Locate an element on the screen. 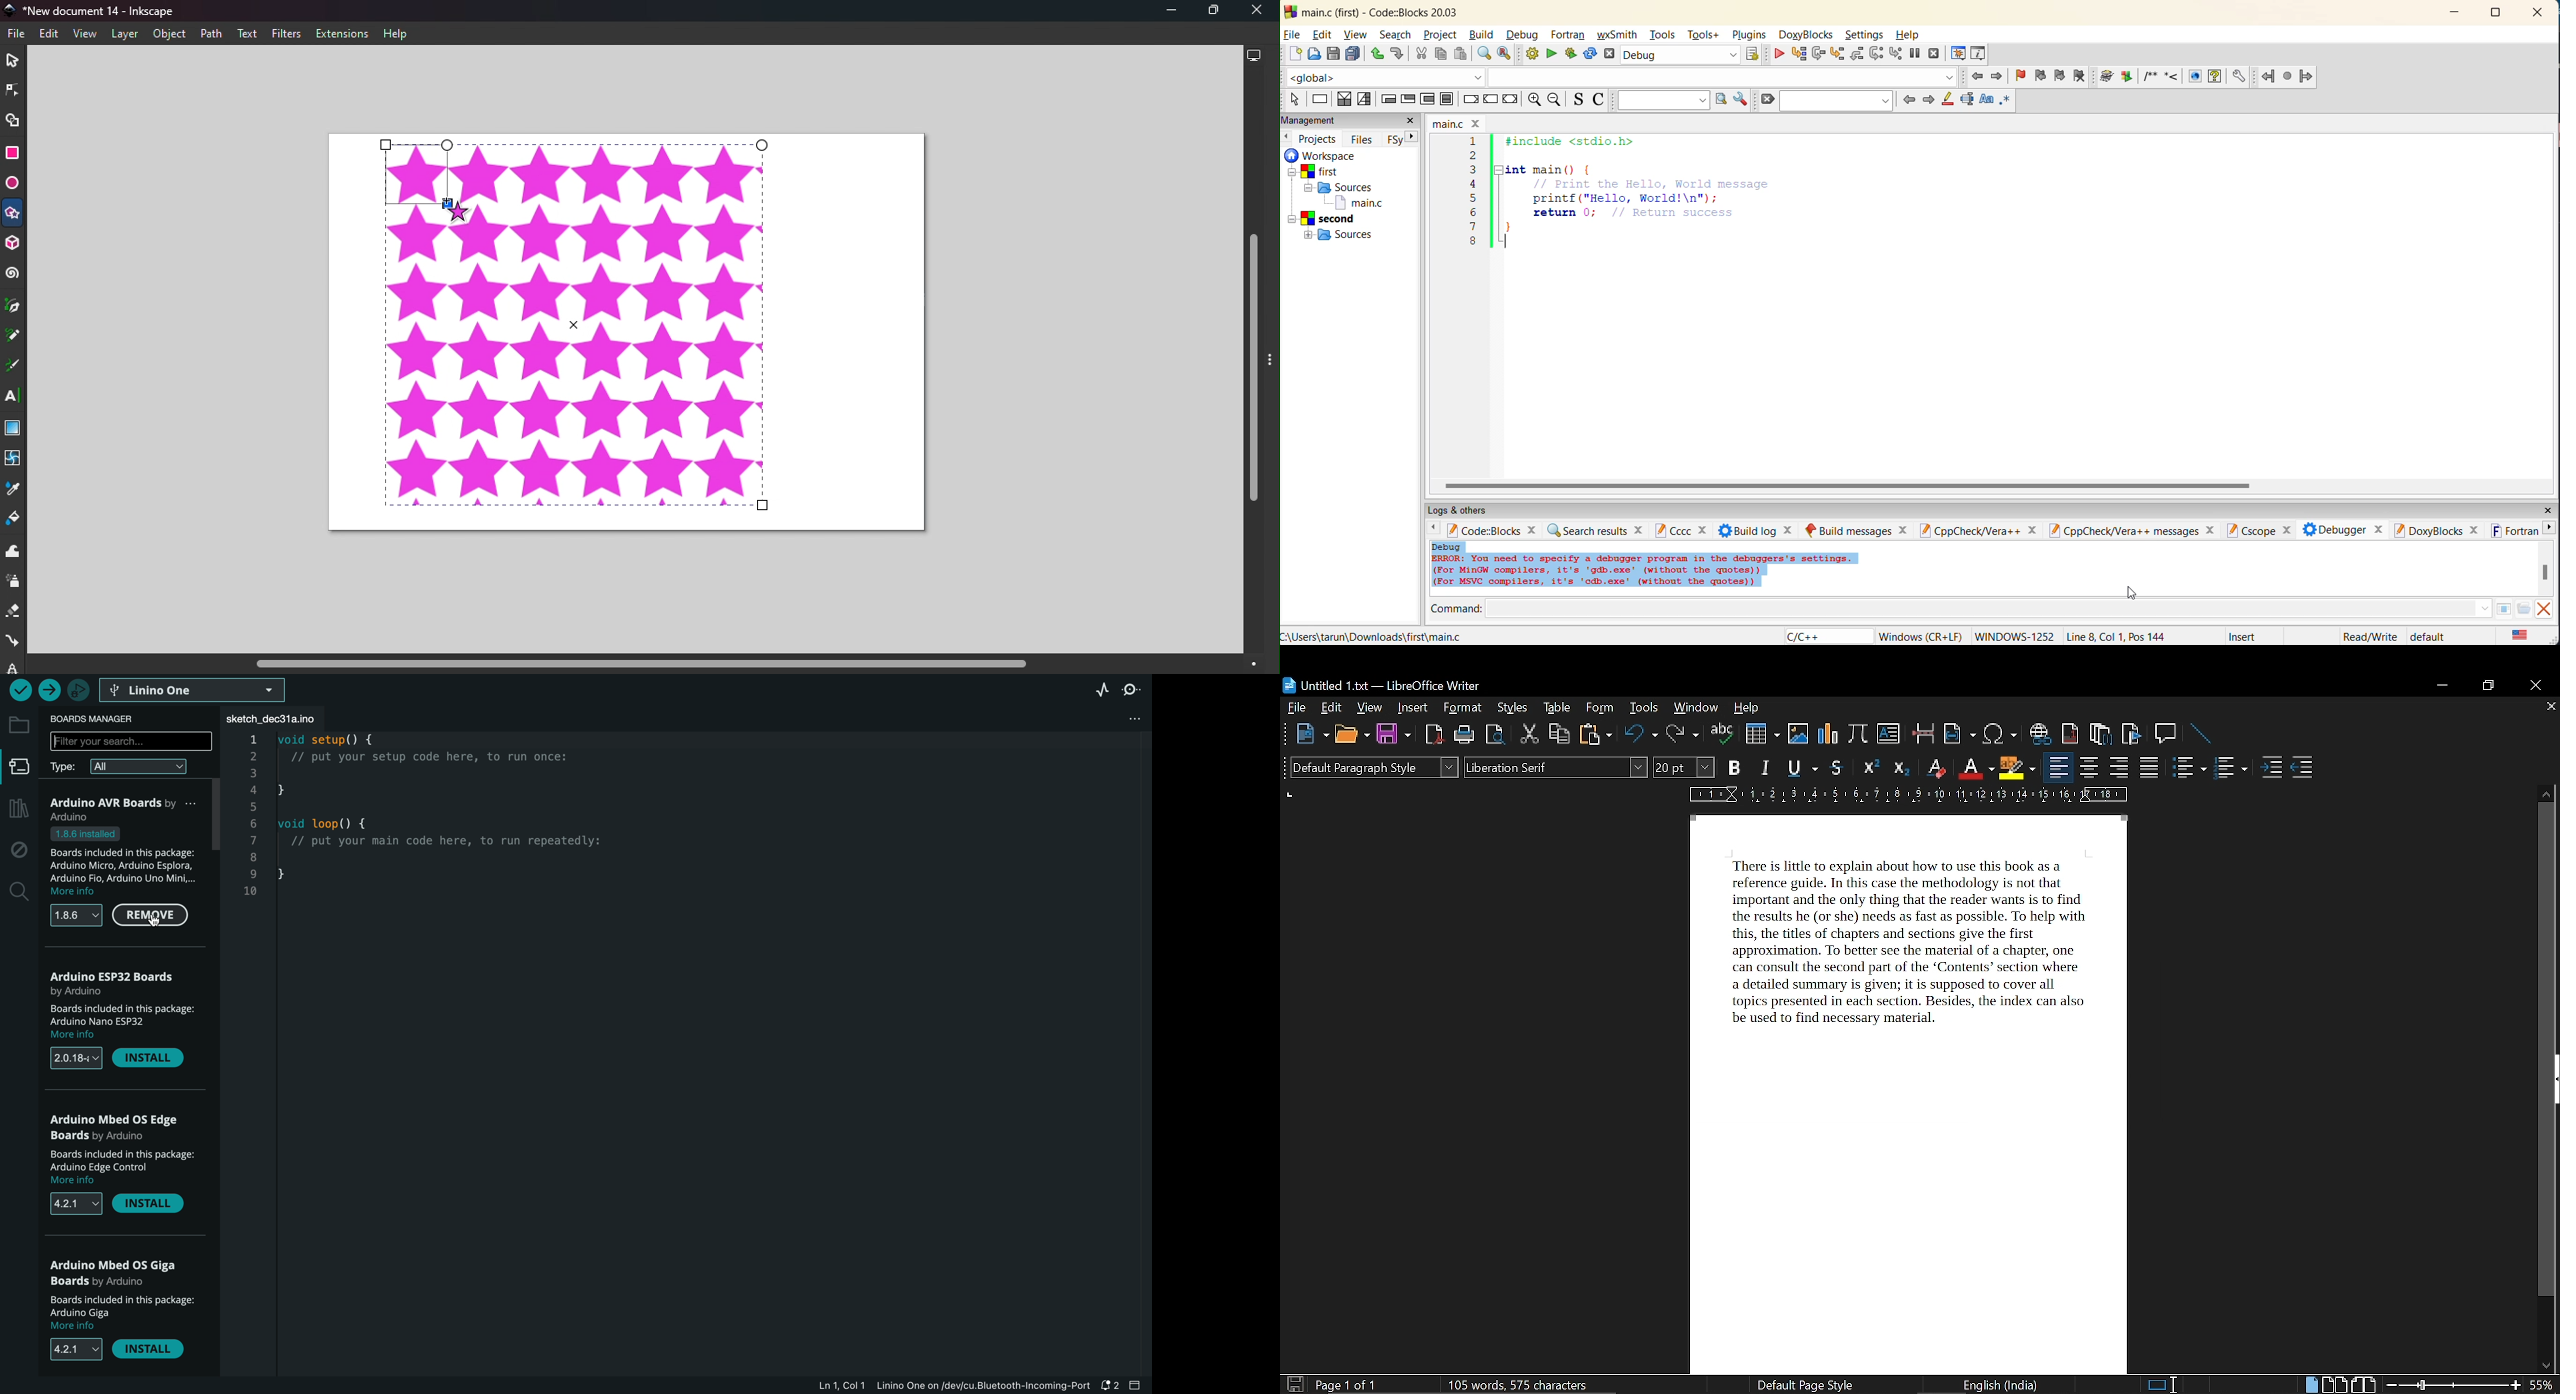 The image size is (2576, 1400). text to search is located at coordinates (1662, 100).